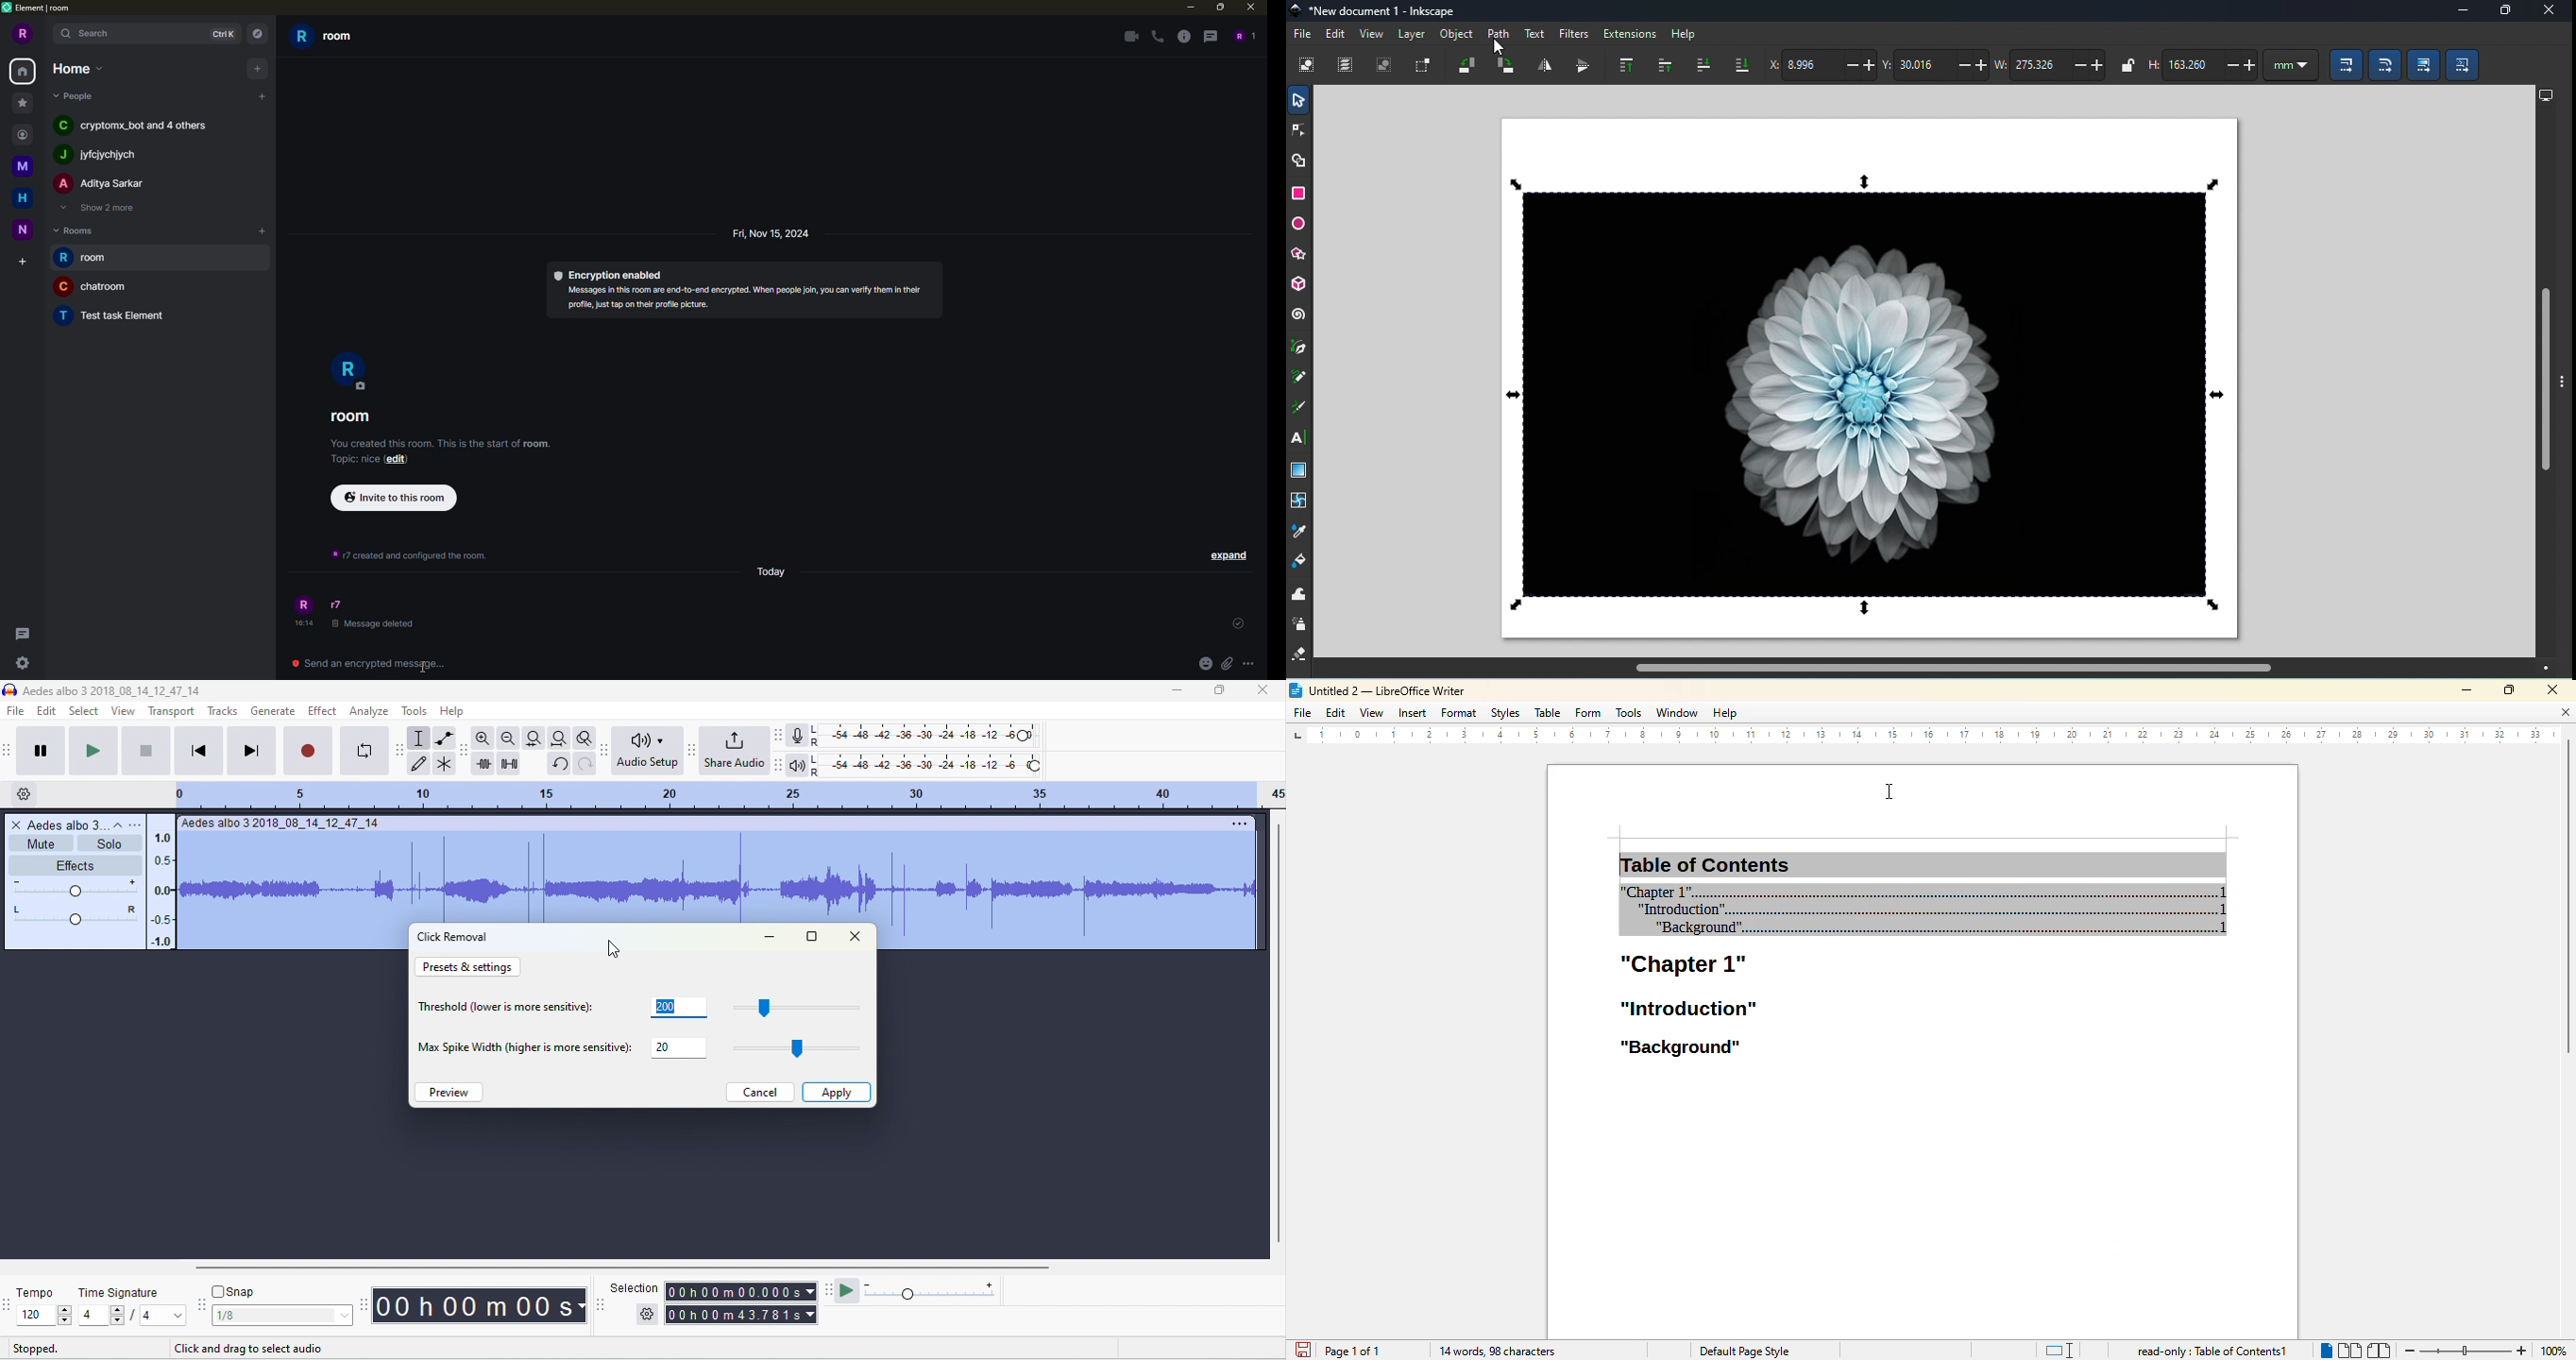 The height and width of the screenshot is (1372, 2576). I want to click on redo, so click(586, 764).